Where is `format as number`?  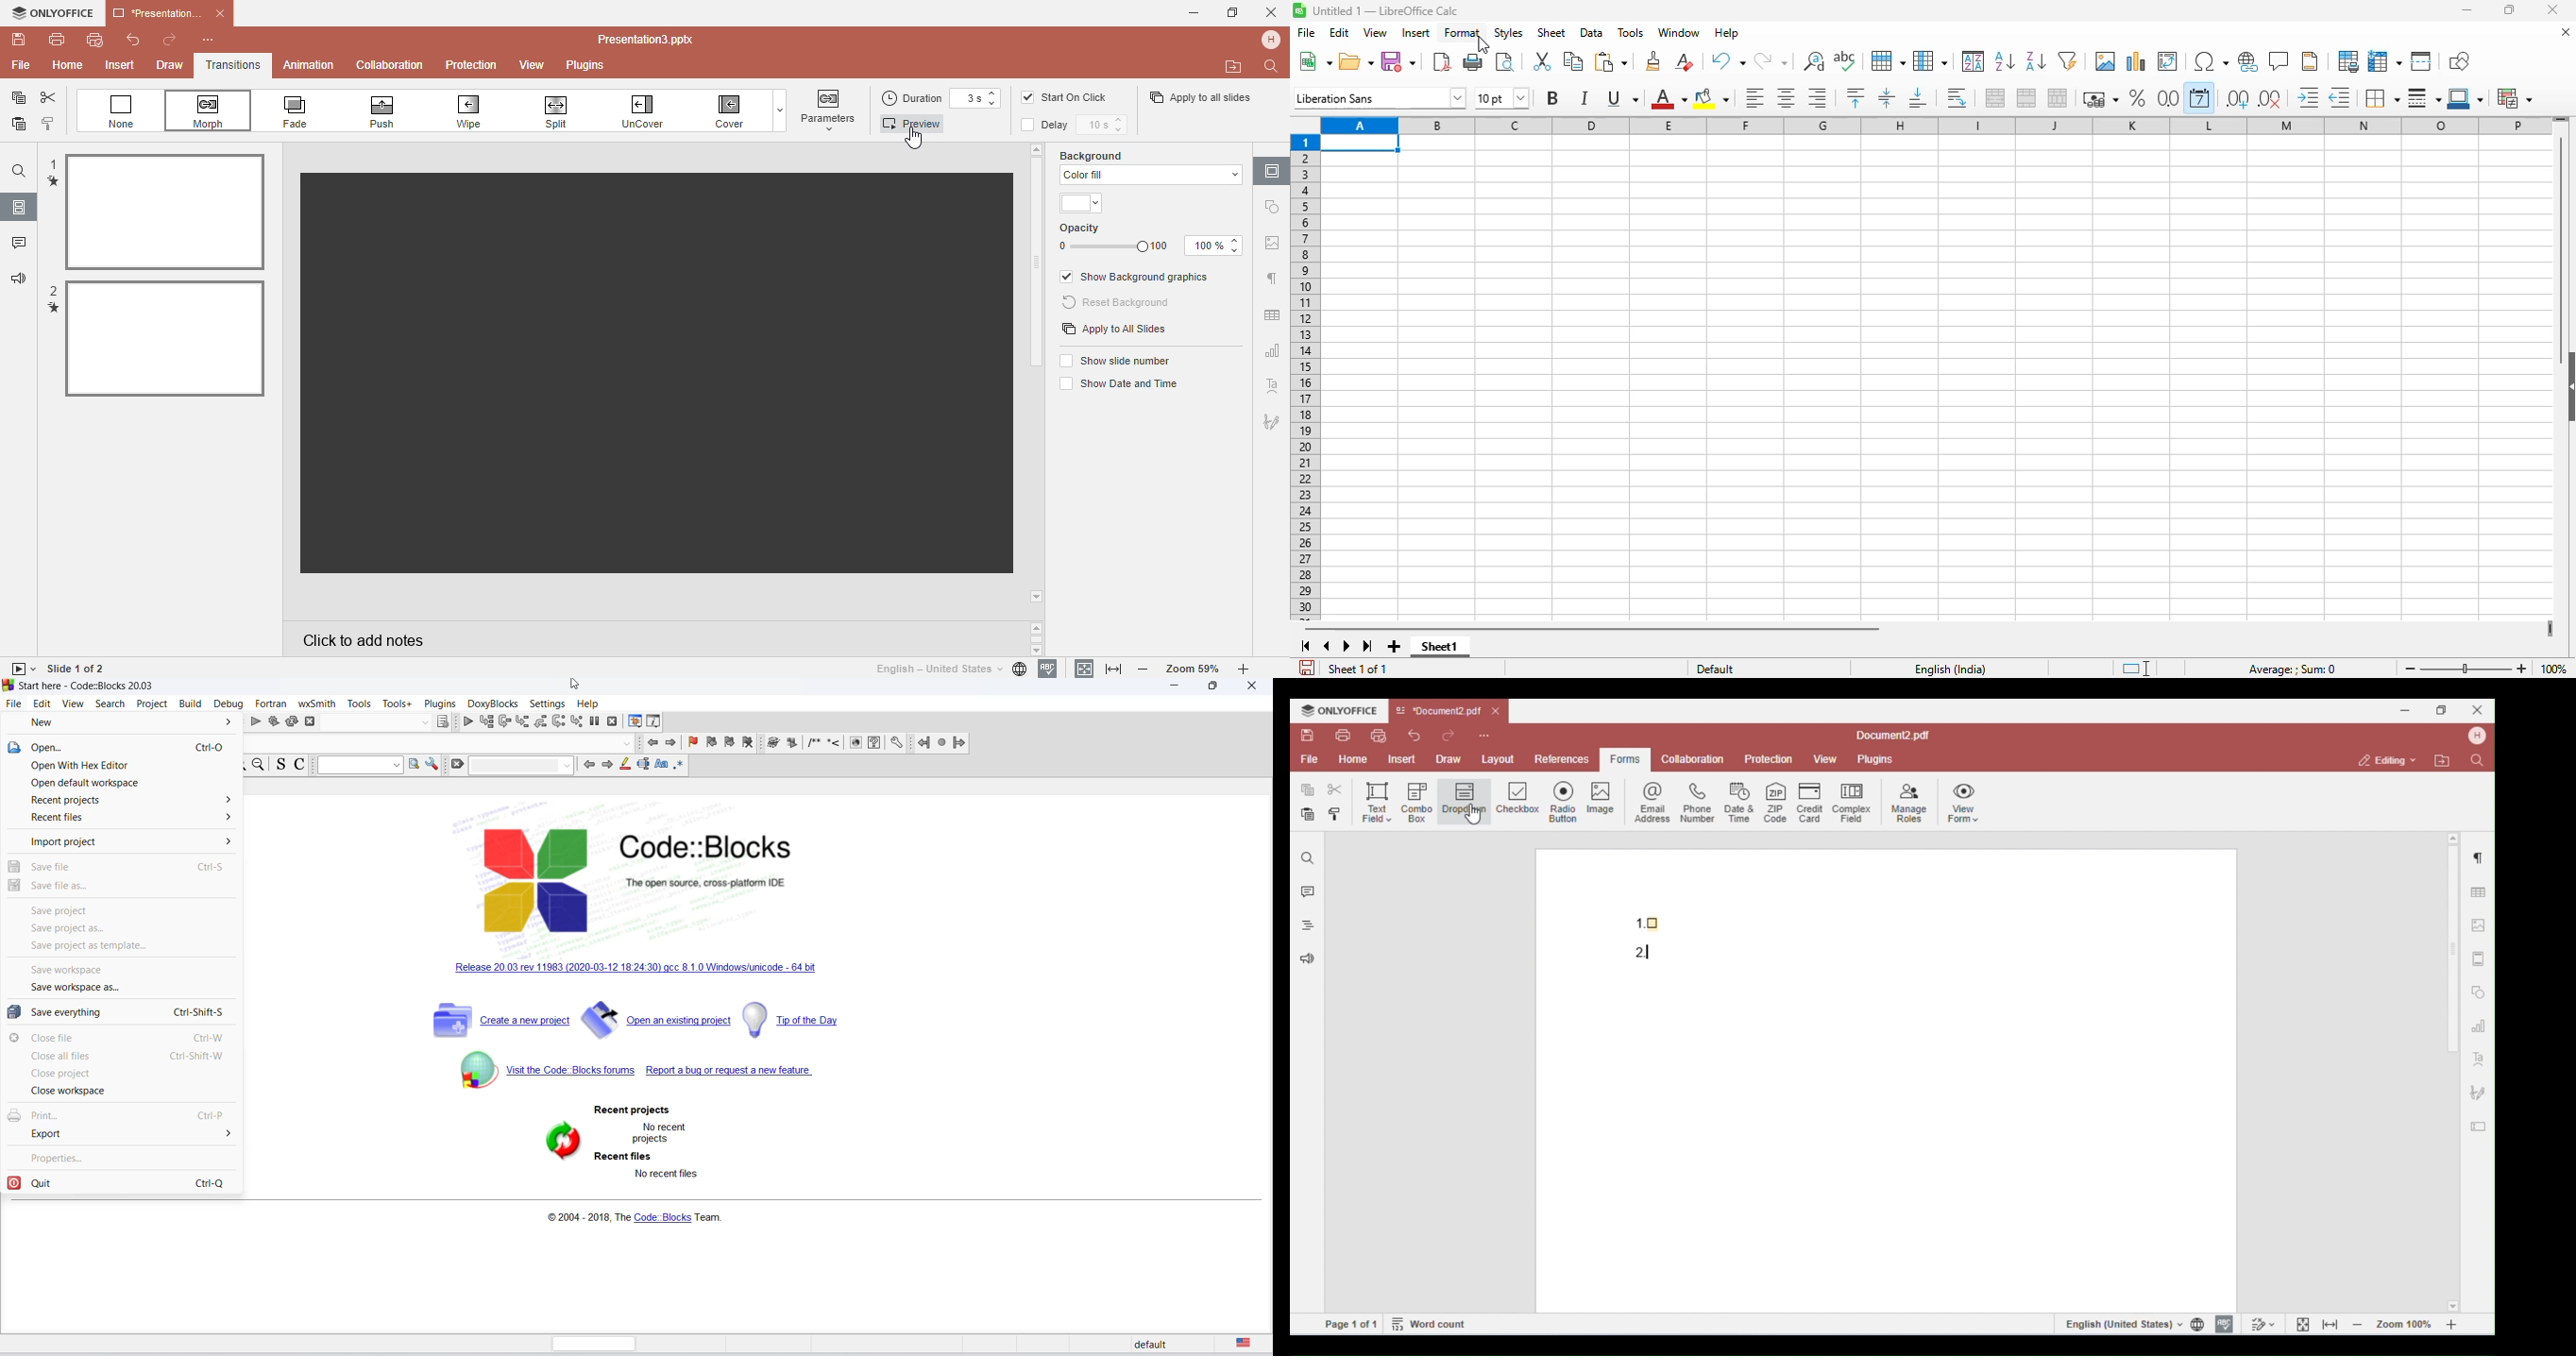
format as number is located at coordinates (2169, 97).